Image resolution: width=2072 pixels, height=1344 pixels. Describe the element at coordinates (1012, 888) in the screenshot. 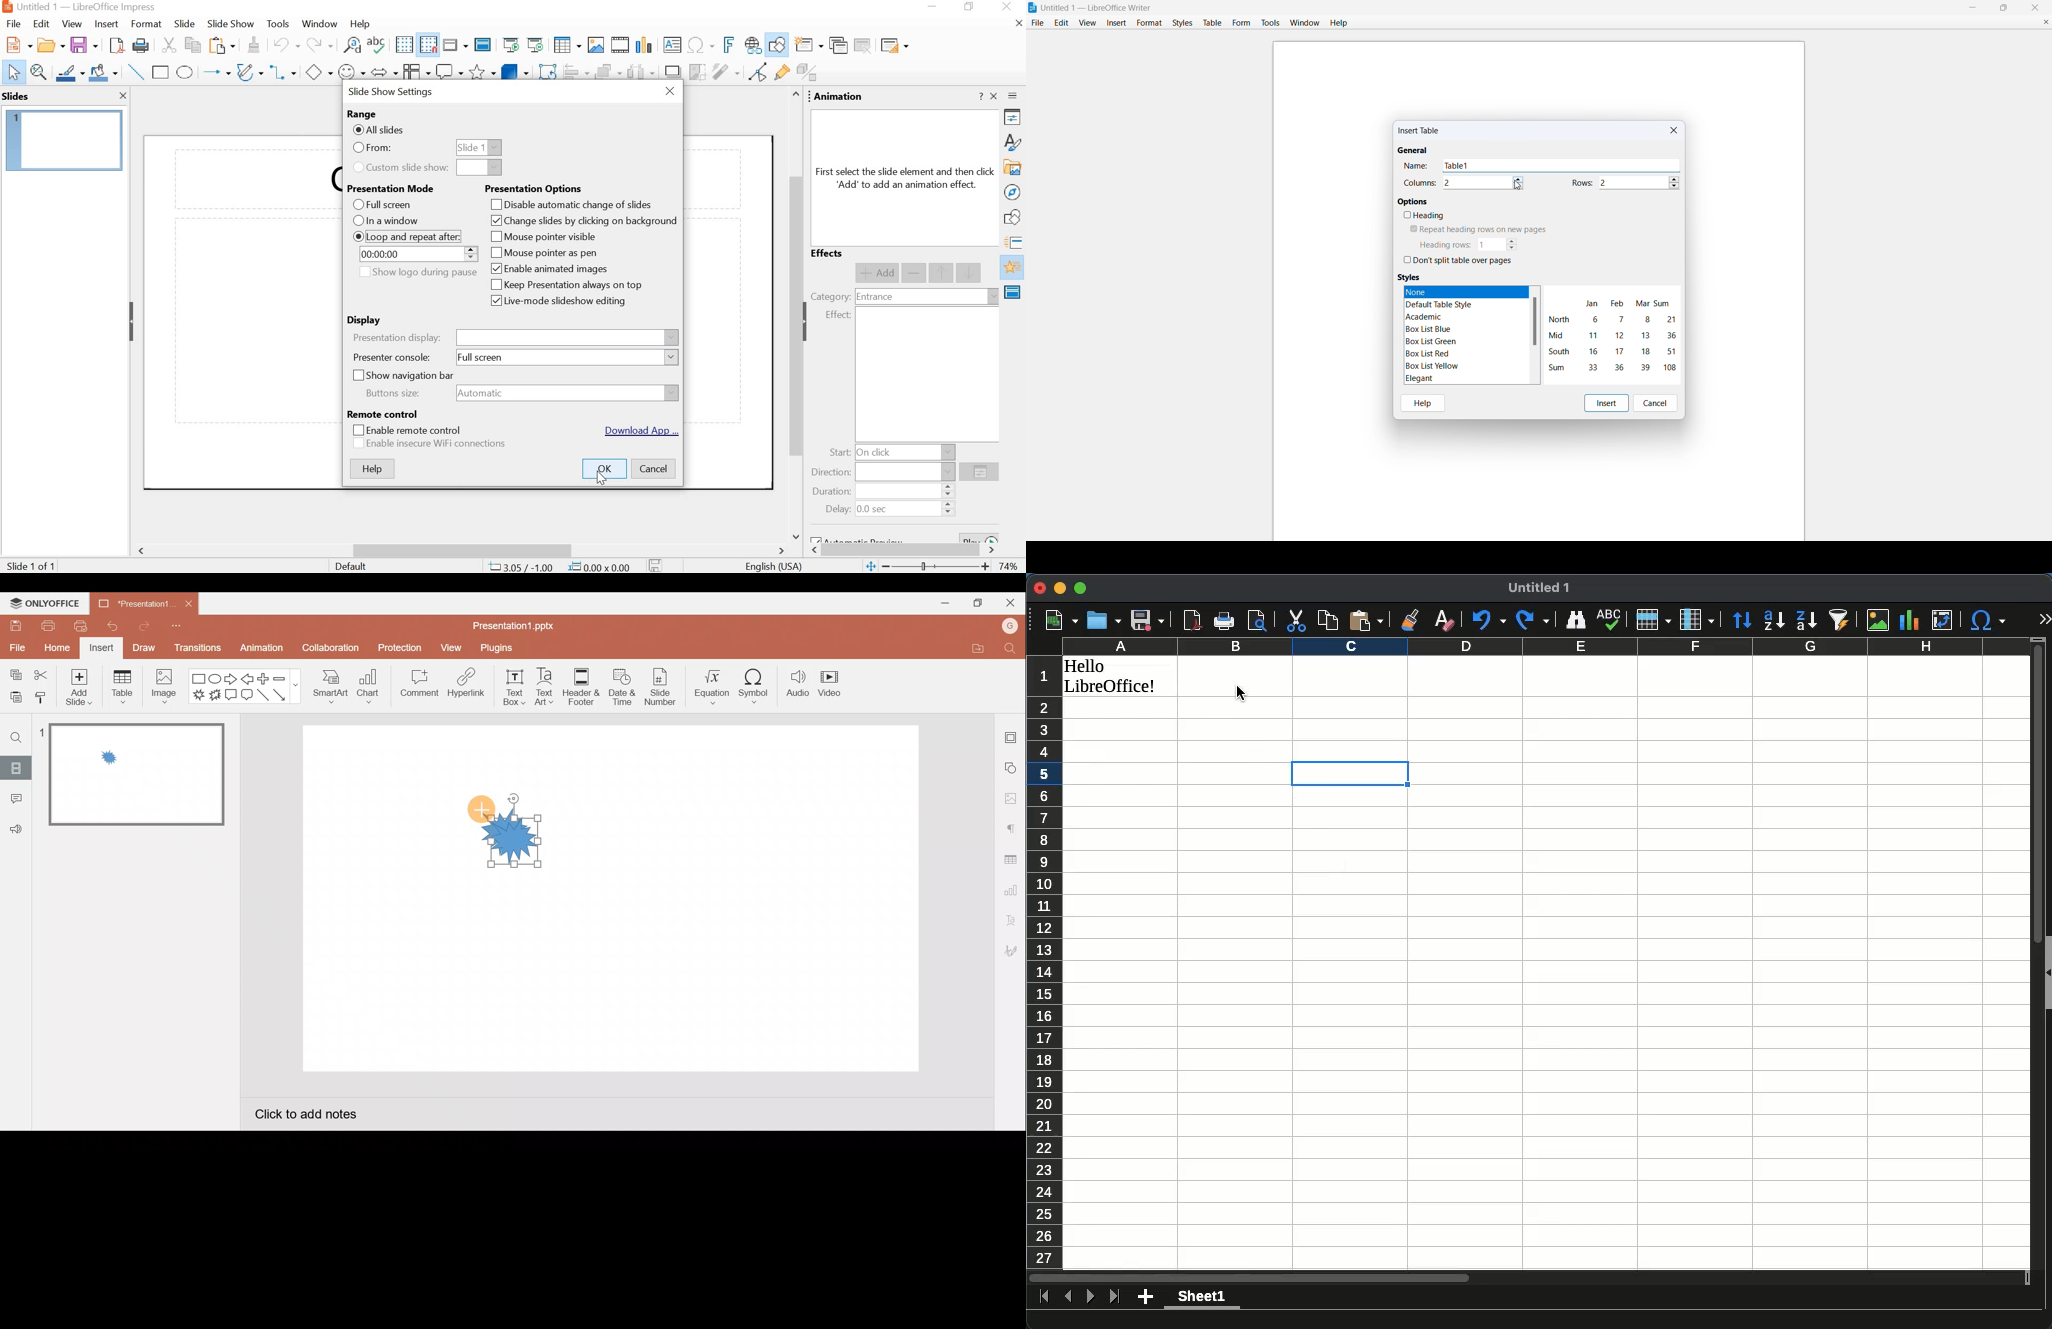

I see `Chart settings` at that location.